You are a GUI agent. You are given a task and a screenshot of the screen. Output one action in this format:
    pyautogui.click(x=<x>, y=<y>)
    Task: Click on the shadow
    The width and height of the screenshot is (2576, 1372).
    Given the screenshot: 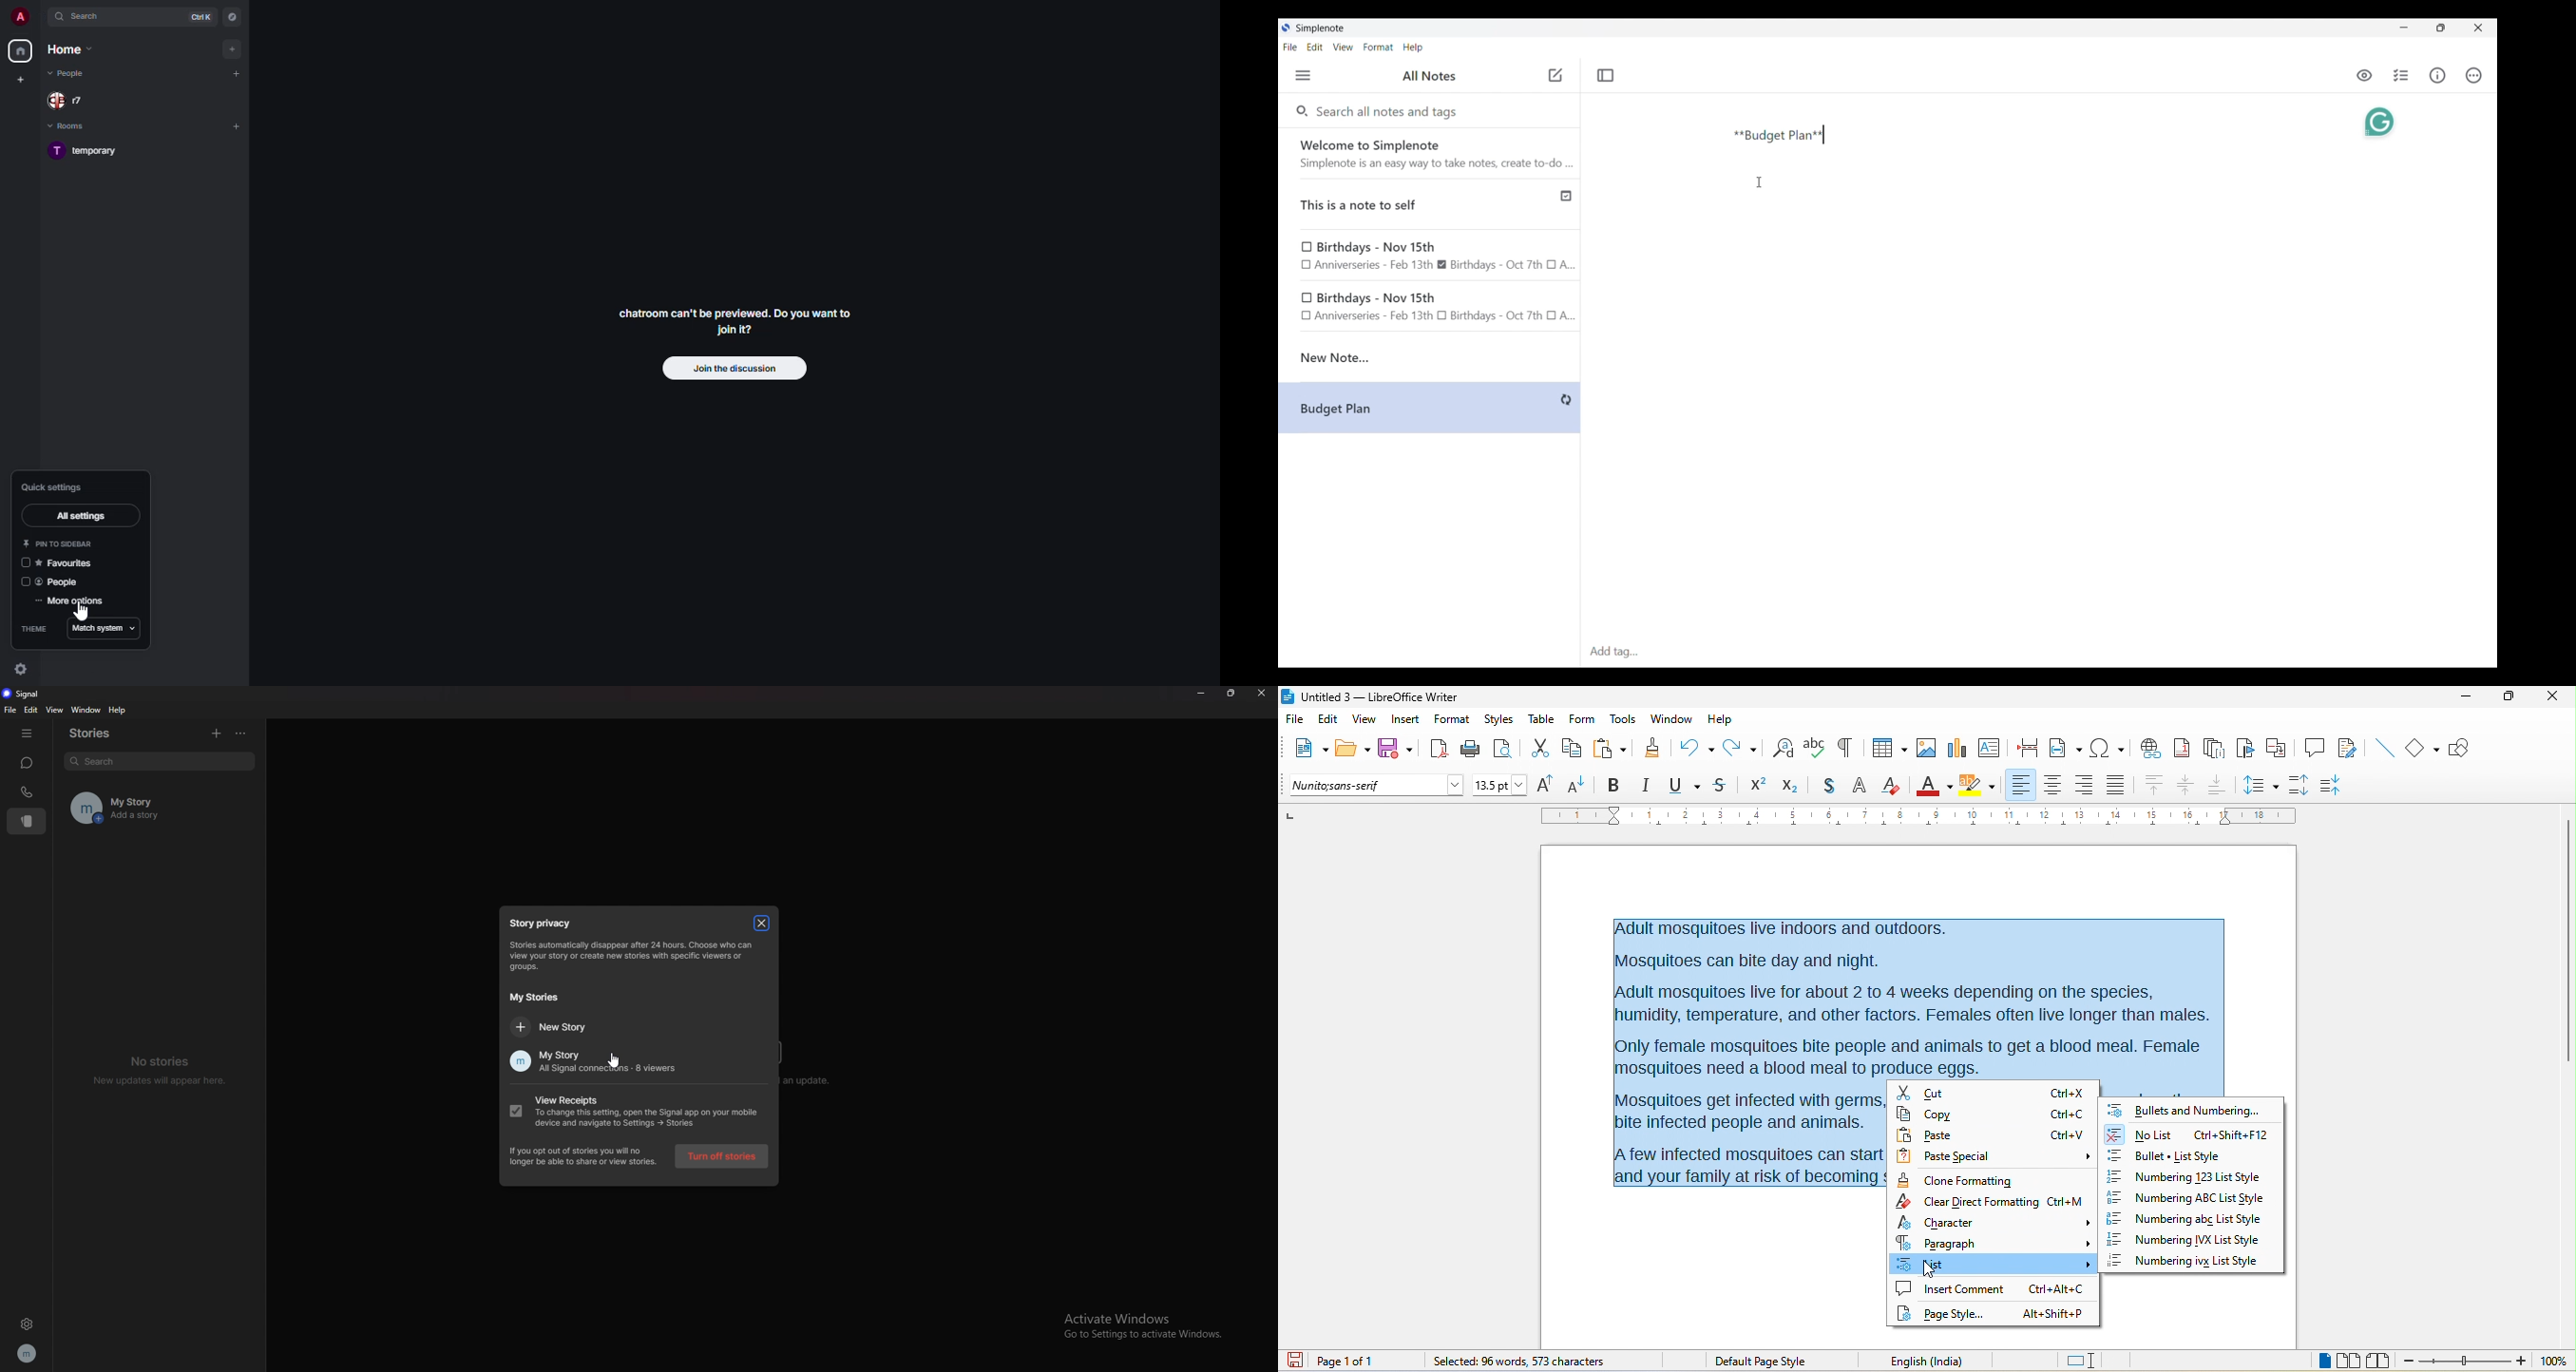 What is the action you would take?
    pyautogui.click(x=1822, y=787)
    